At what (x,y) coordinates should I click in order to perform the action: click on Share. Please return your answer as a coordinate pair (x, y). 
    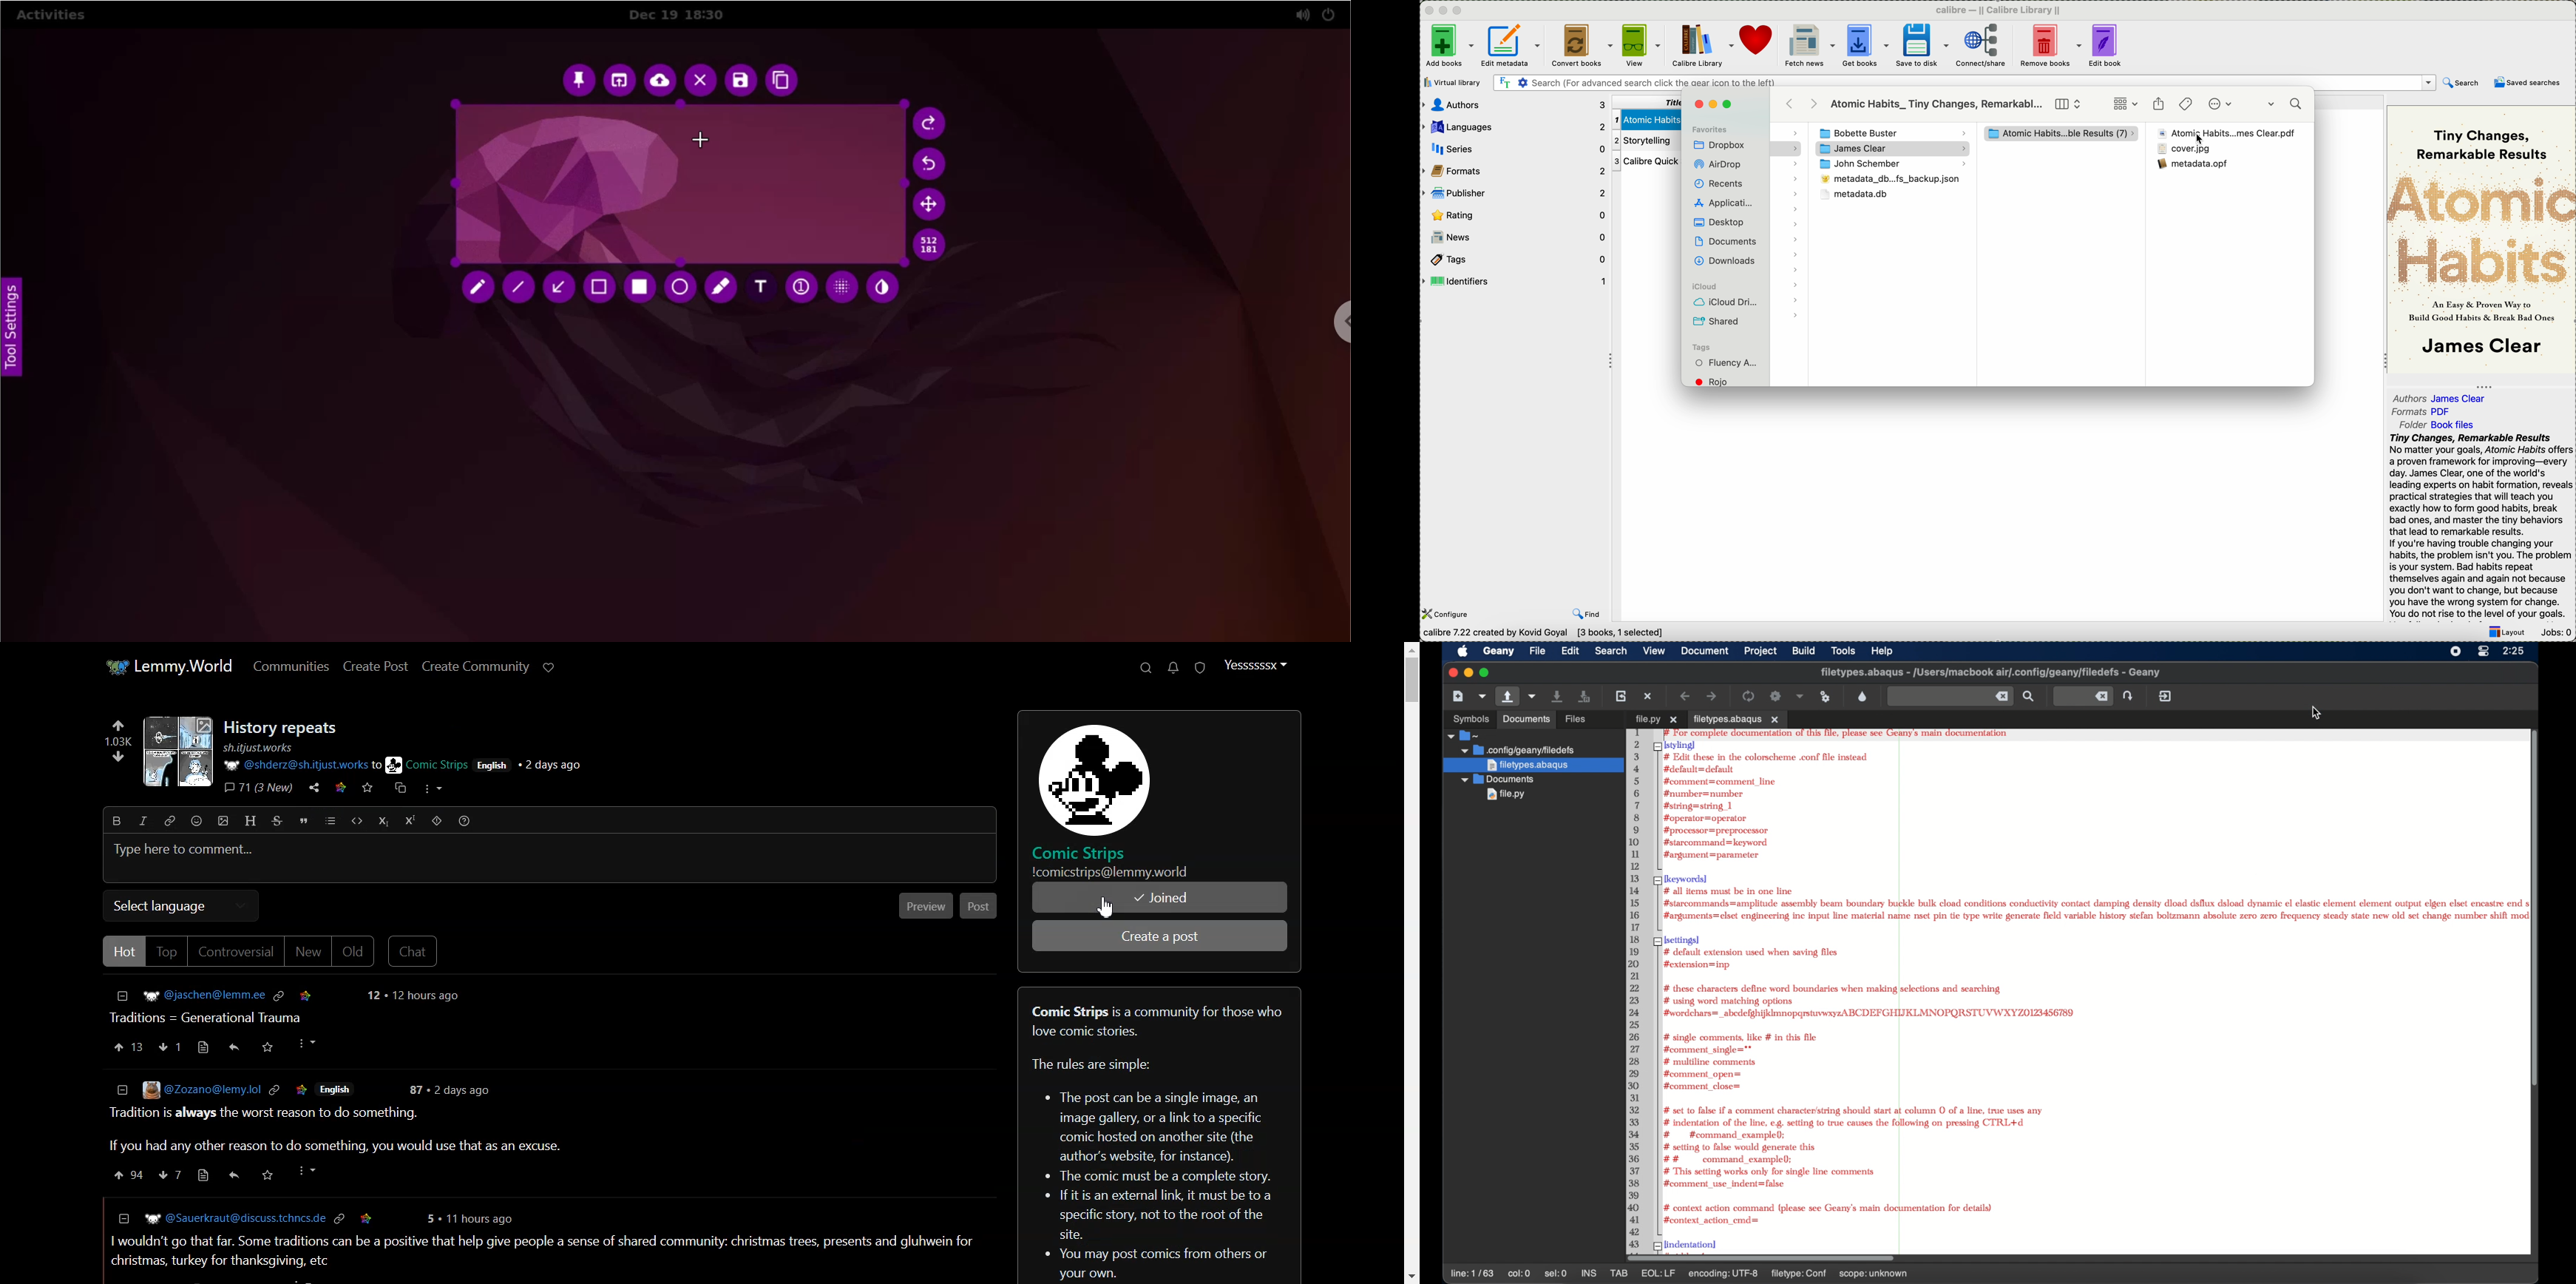
    Looking at the image, I should click on (234, 1045).